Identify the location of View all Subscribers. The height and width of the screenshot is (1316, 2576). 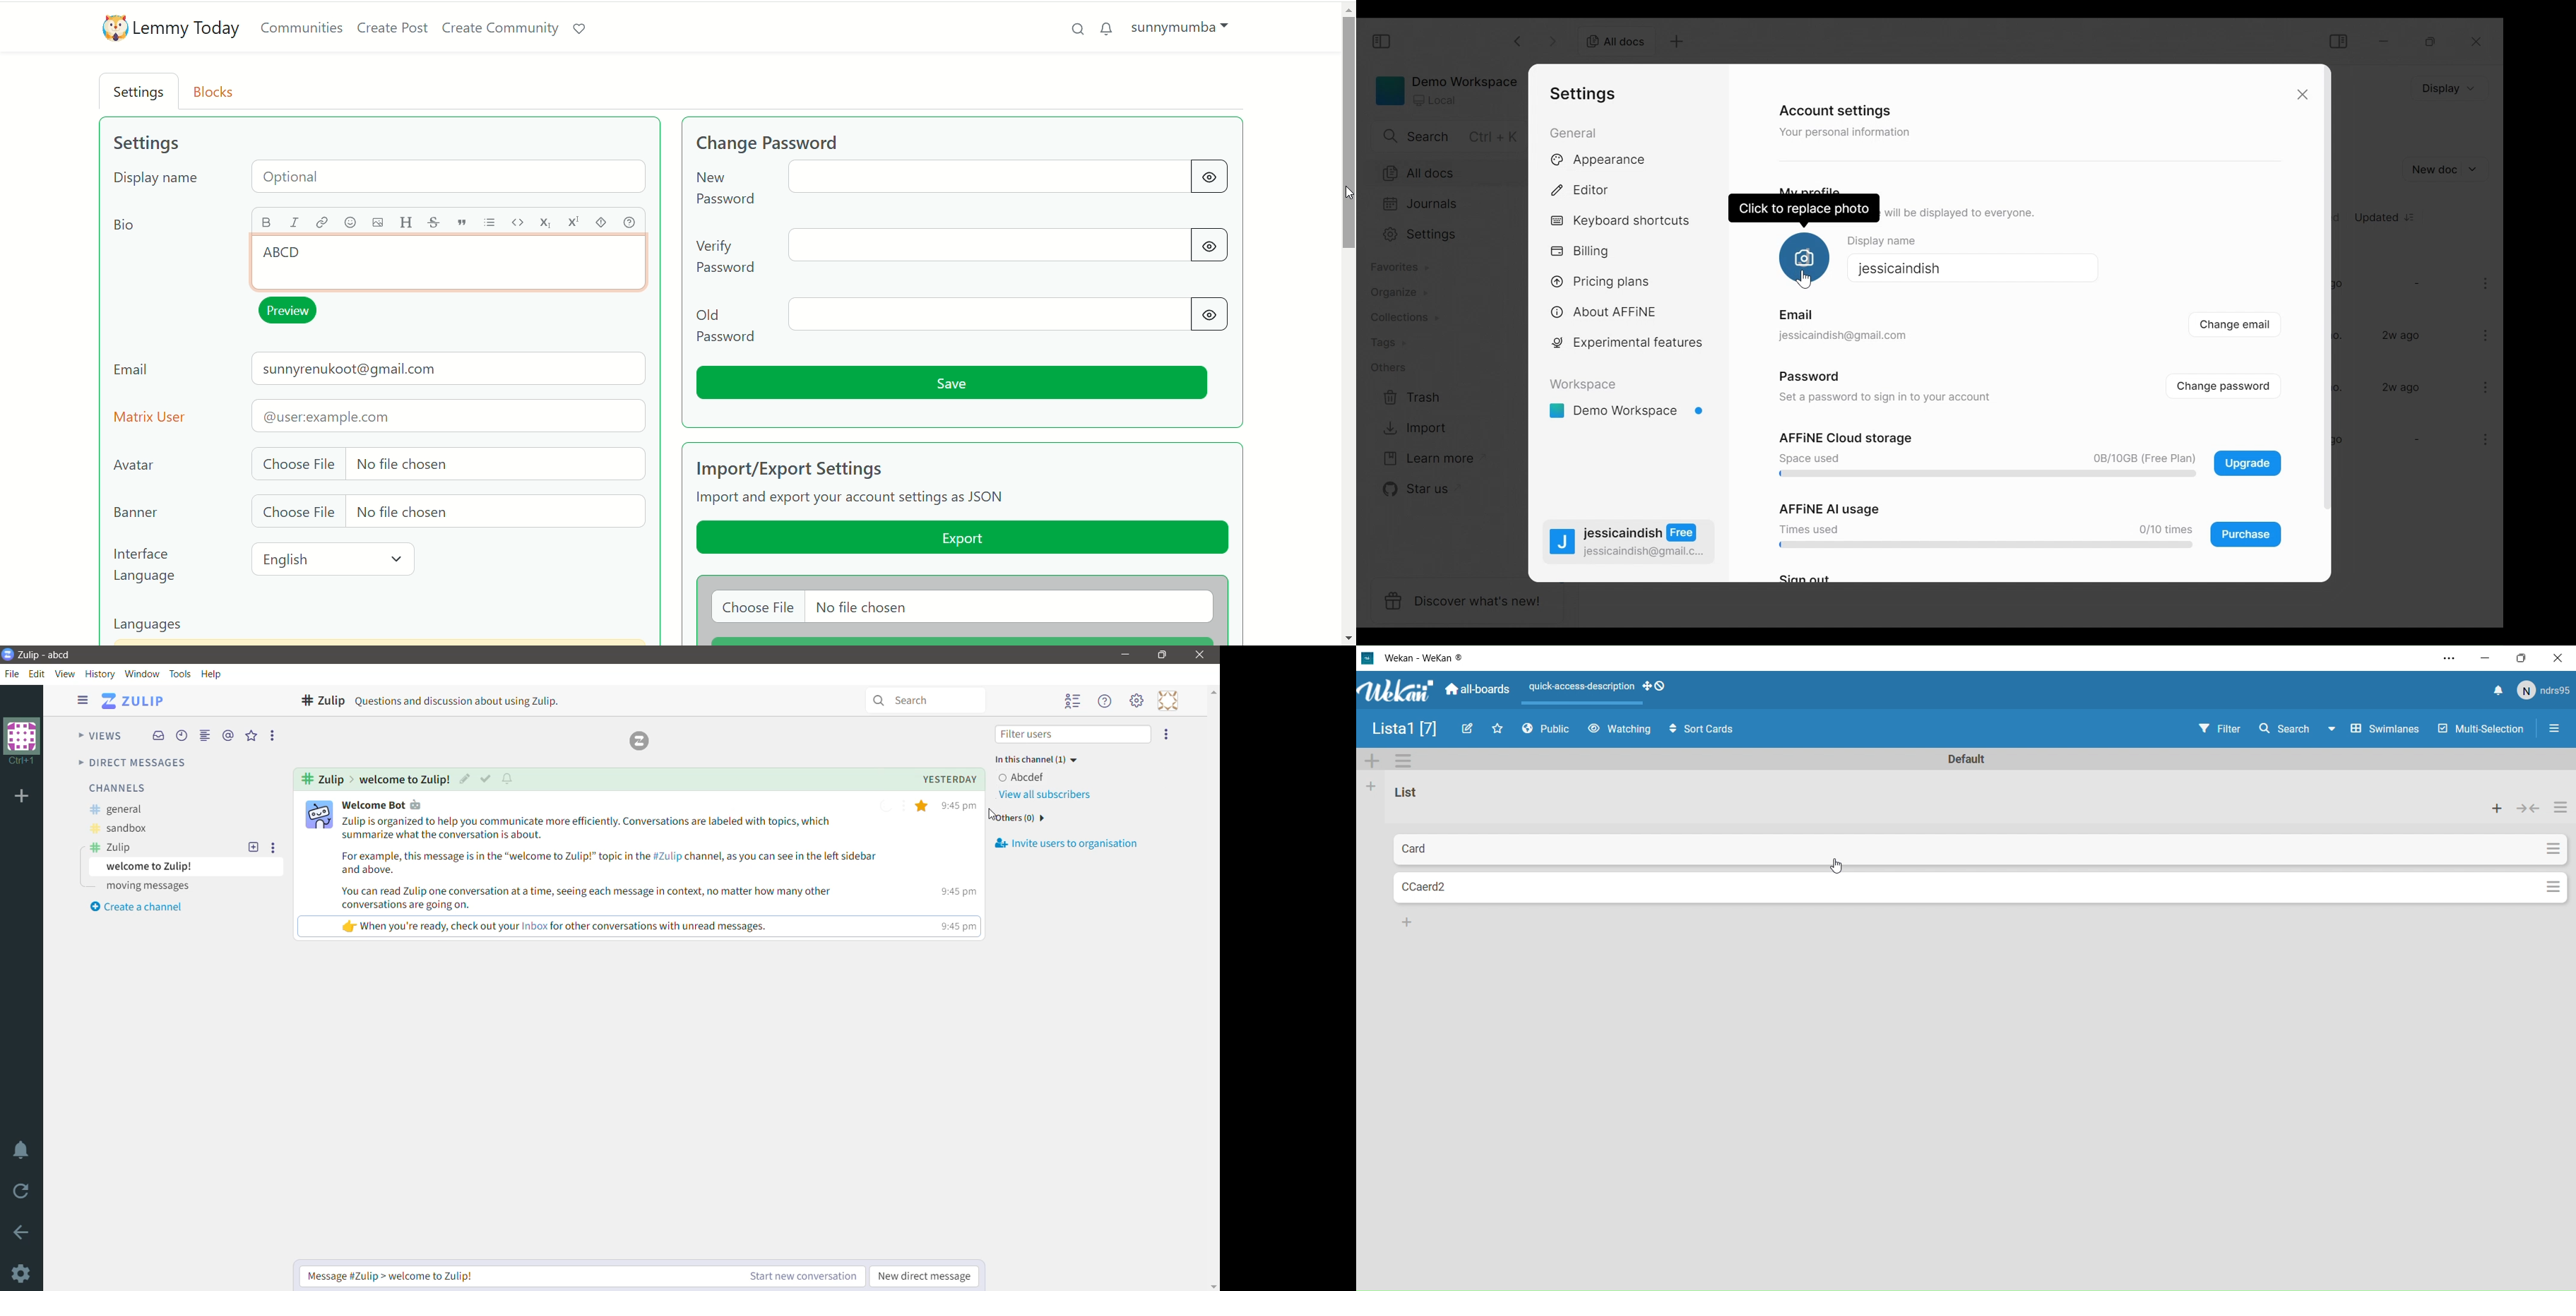
(1048, 796).